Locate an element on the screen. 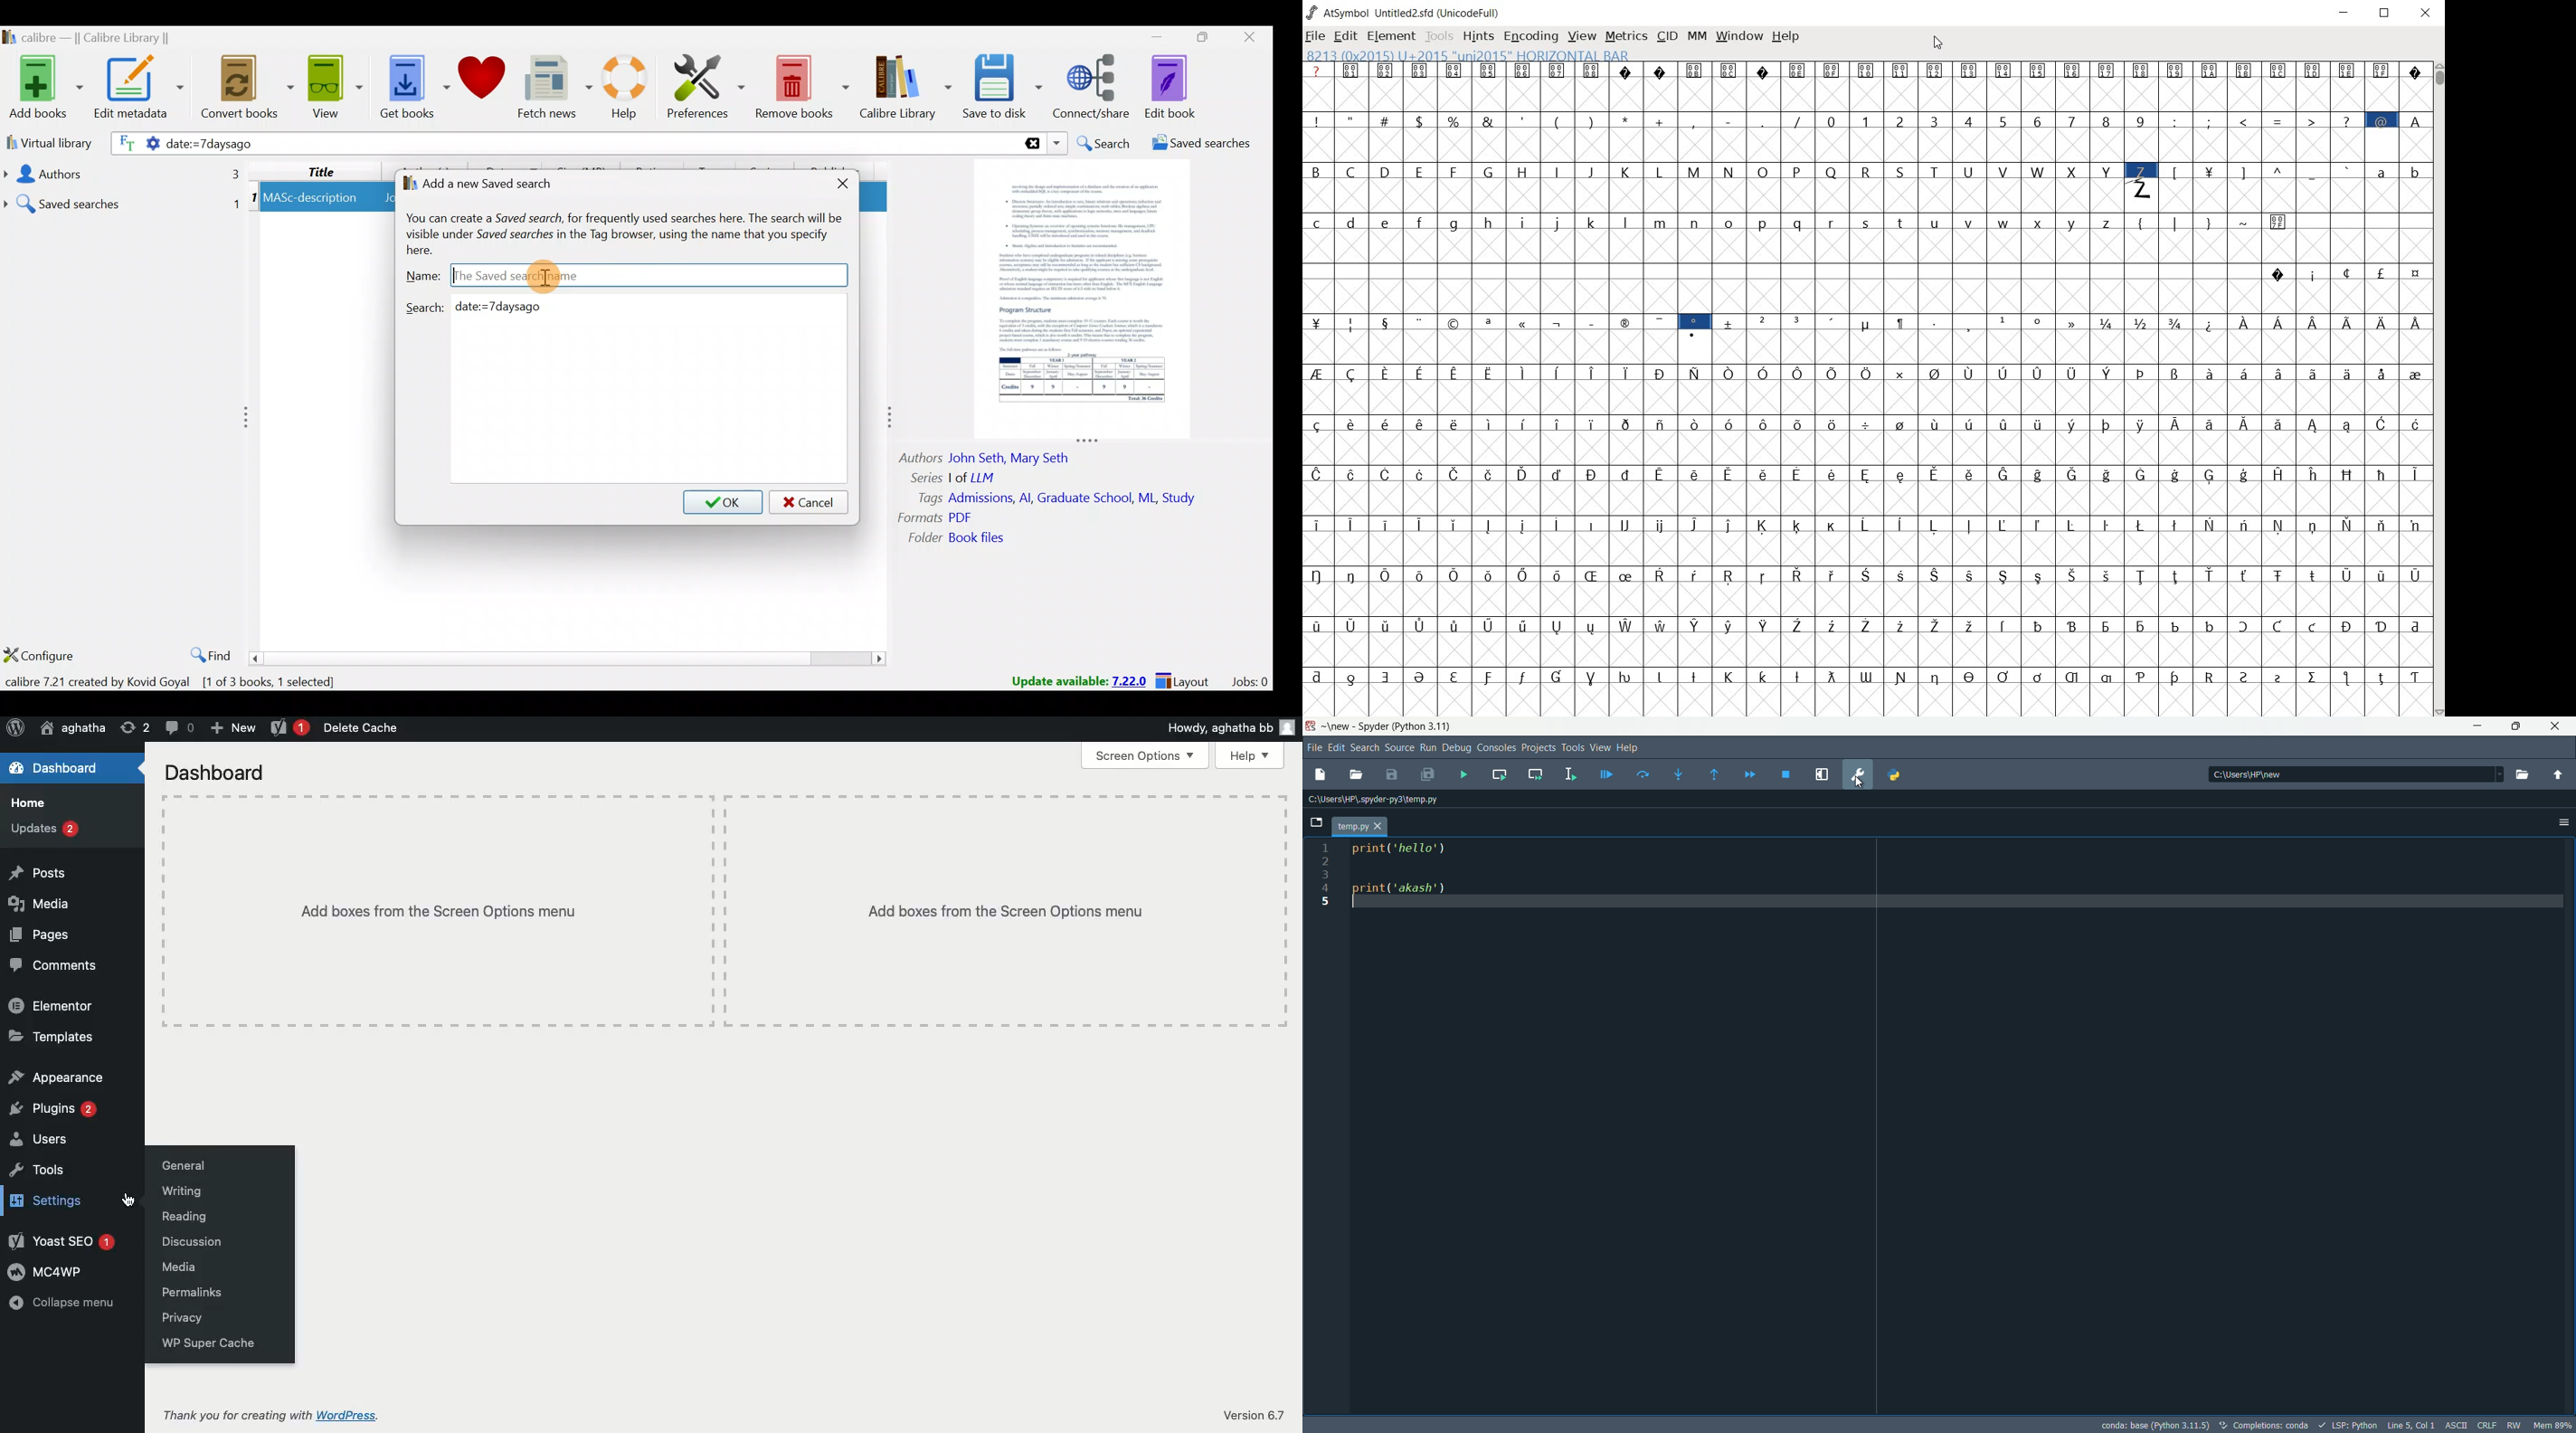 This screenshot has width=2576, height=1456. save file is located at coordinates (1391, 776).